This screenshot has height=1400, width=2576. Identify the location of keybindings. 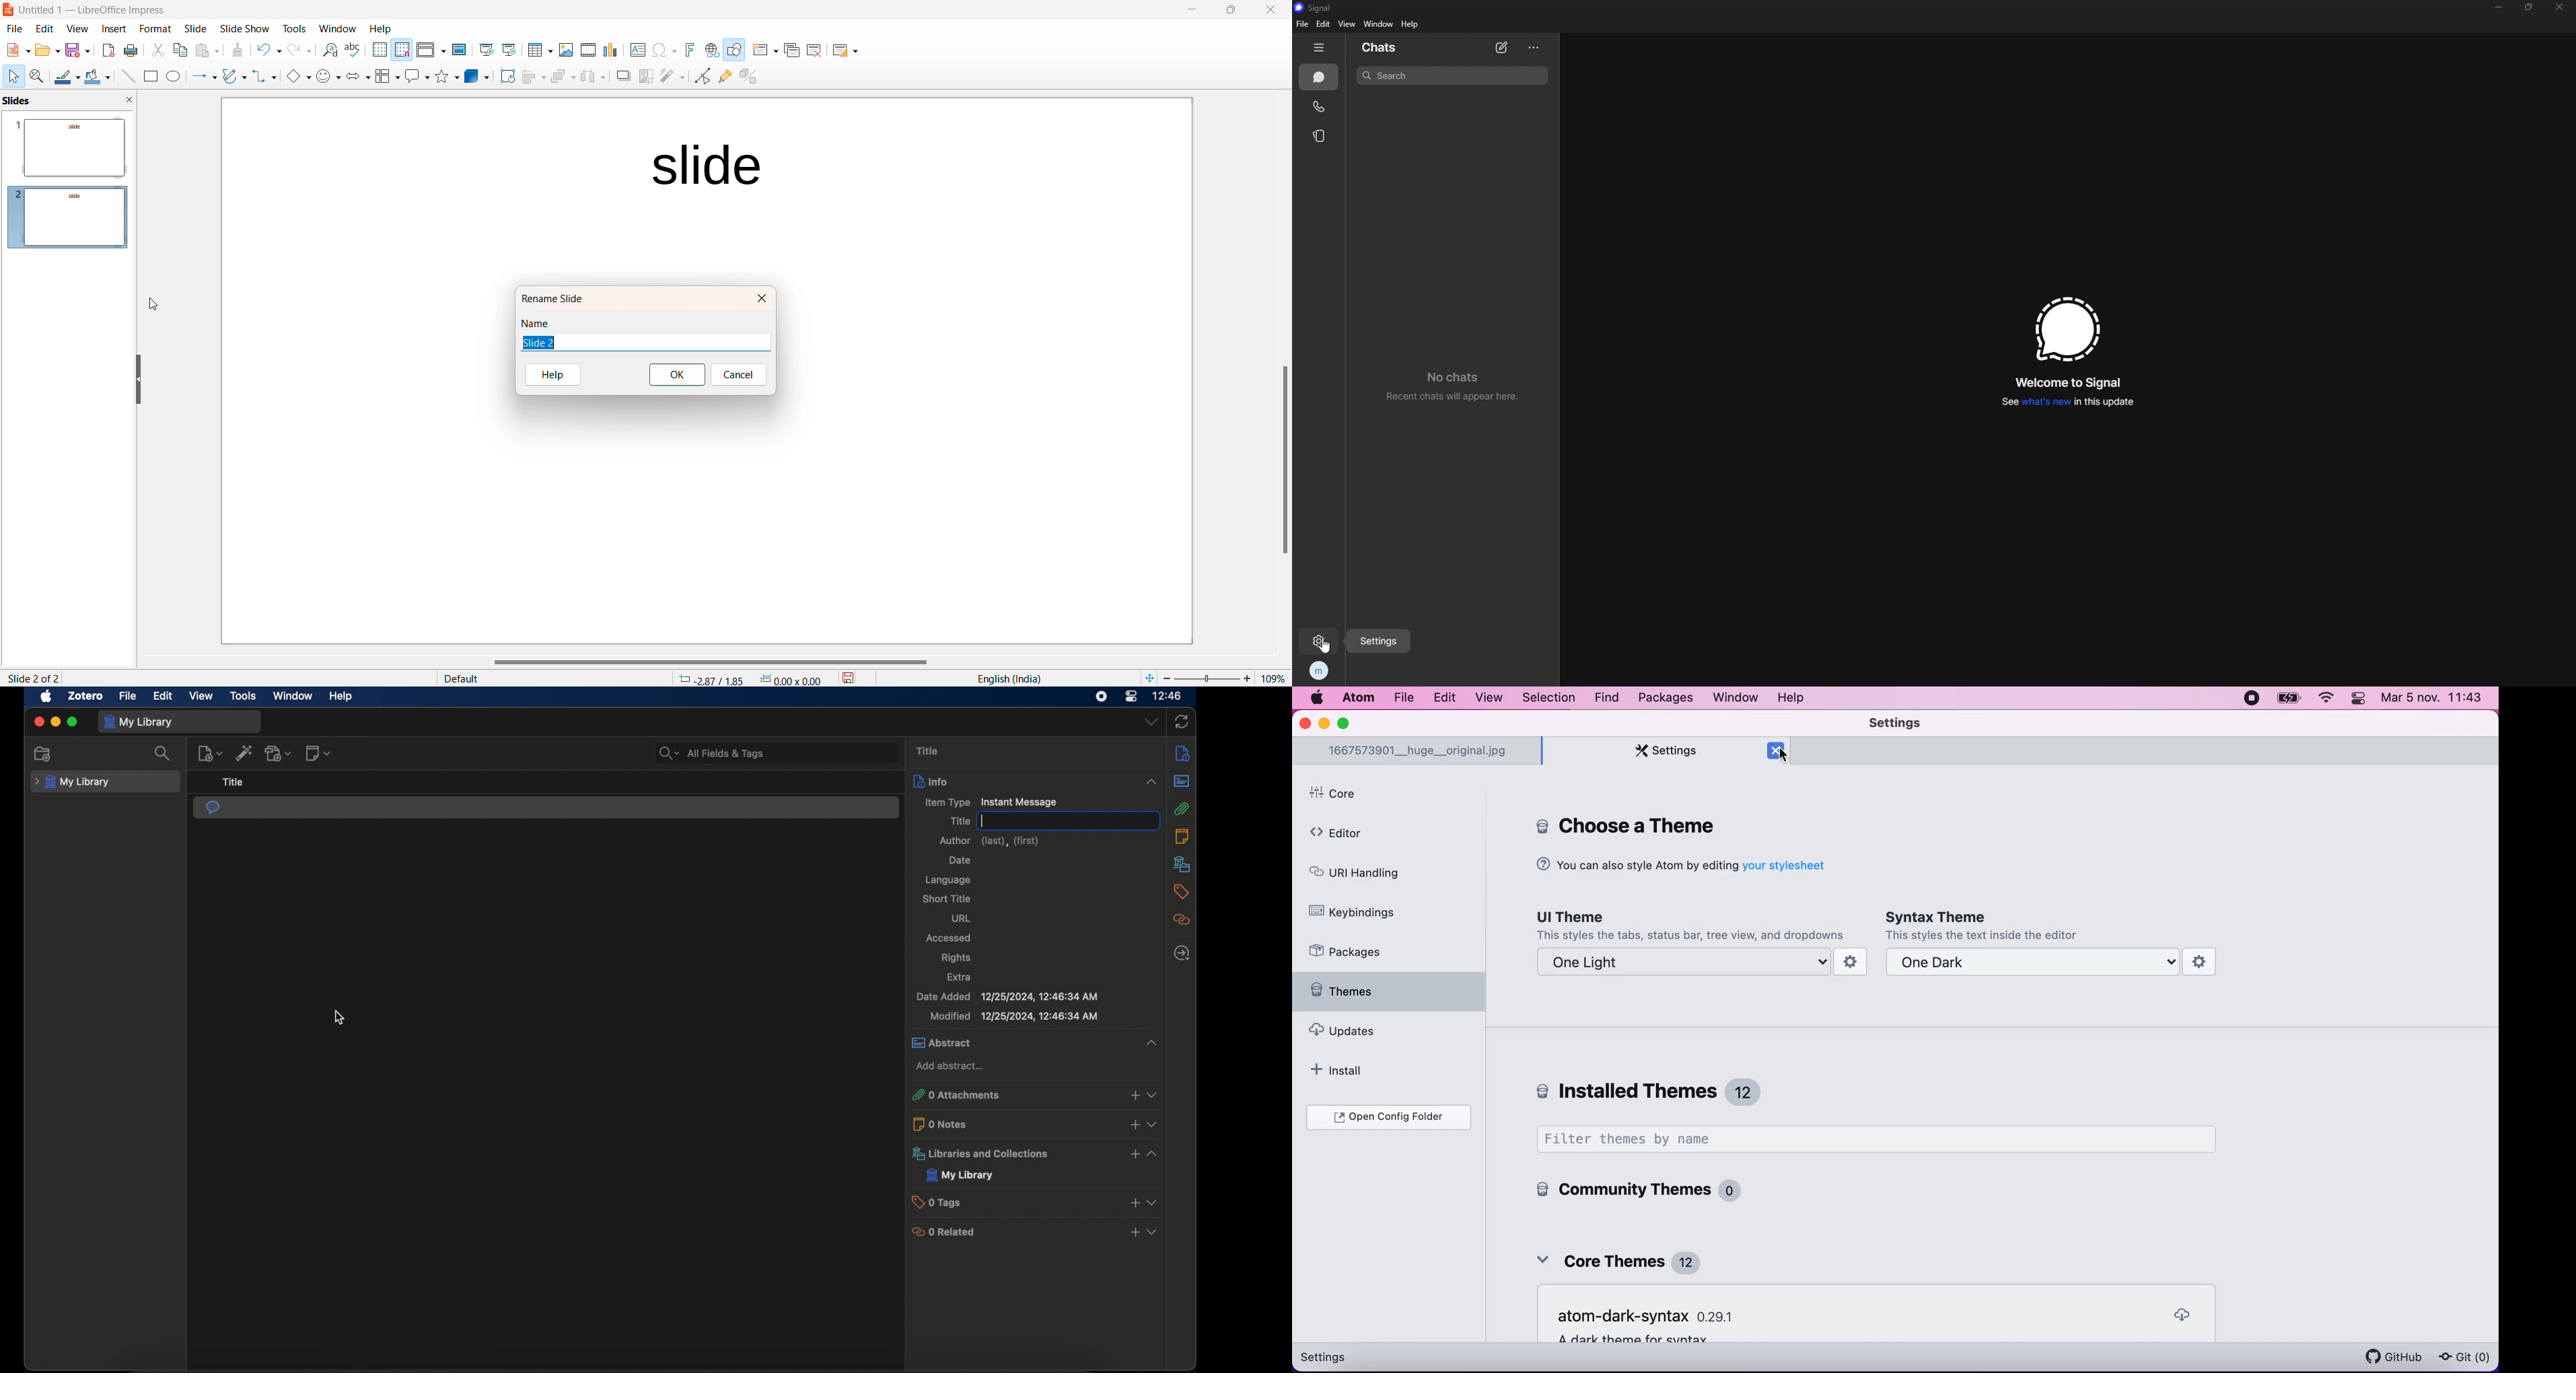
(1365, 913).